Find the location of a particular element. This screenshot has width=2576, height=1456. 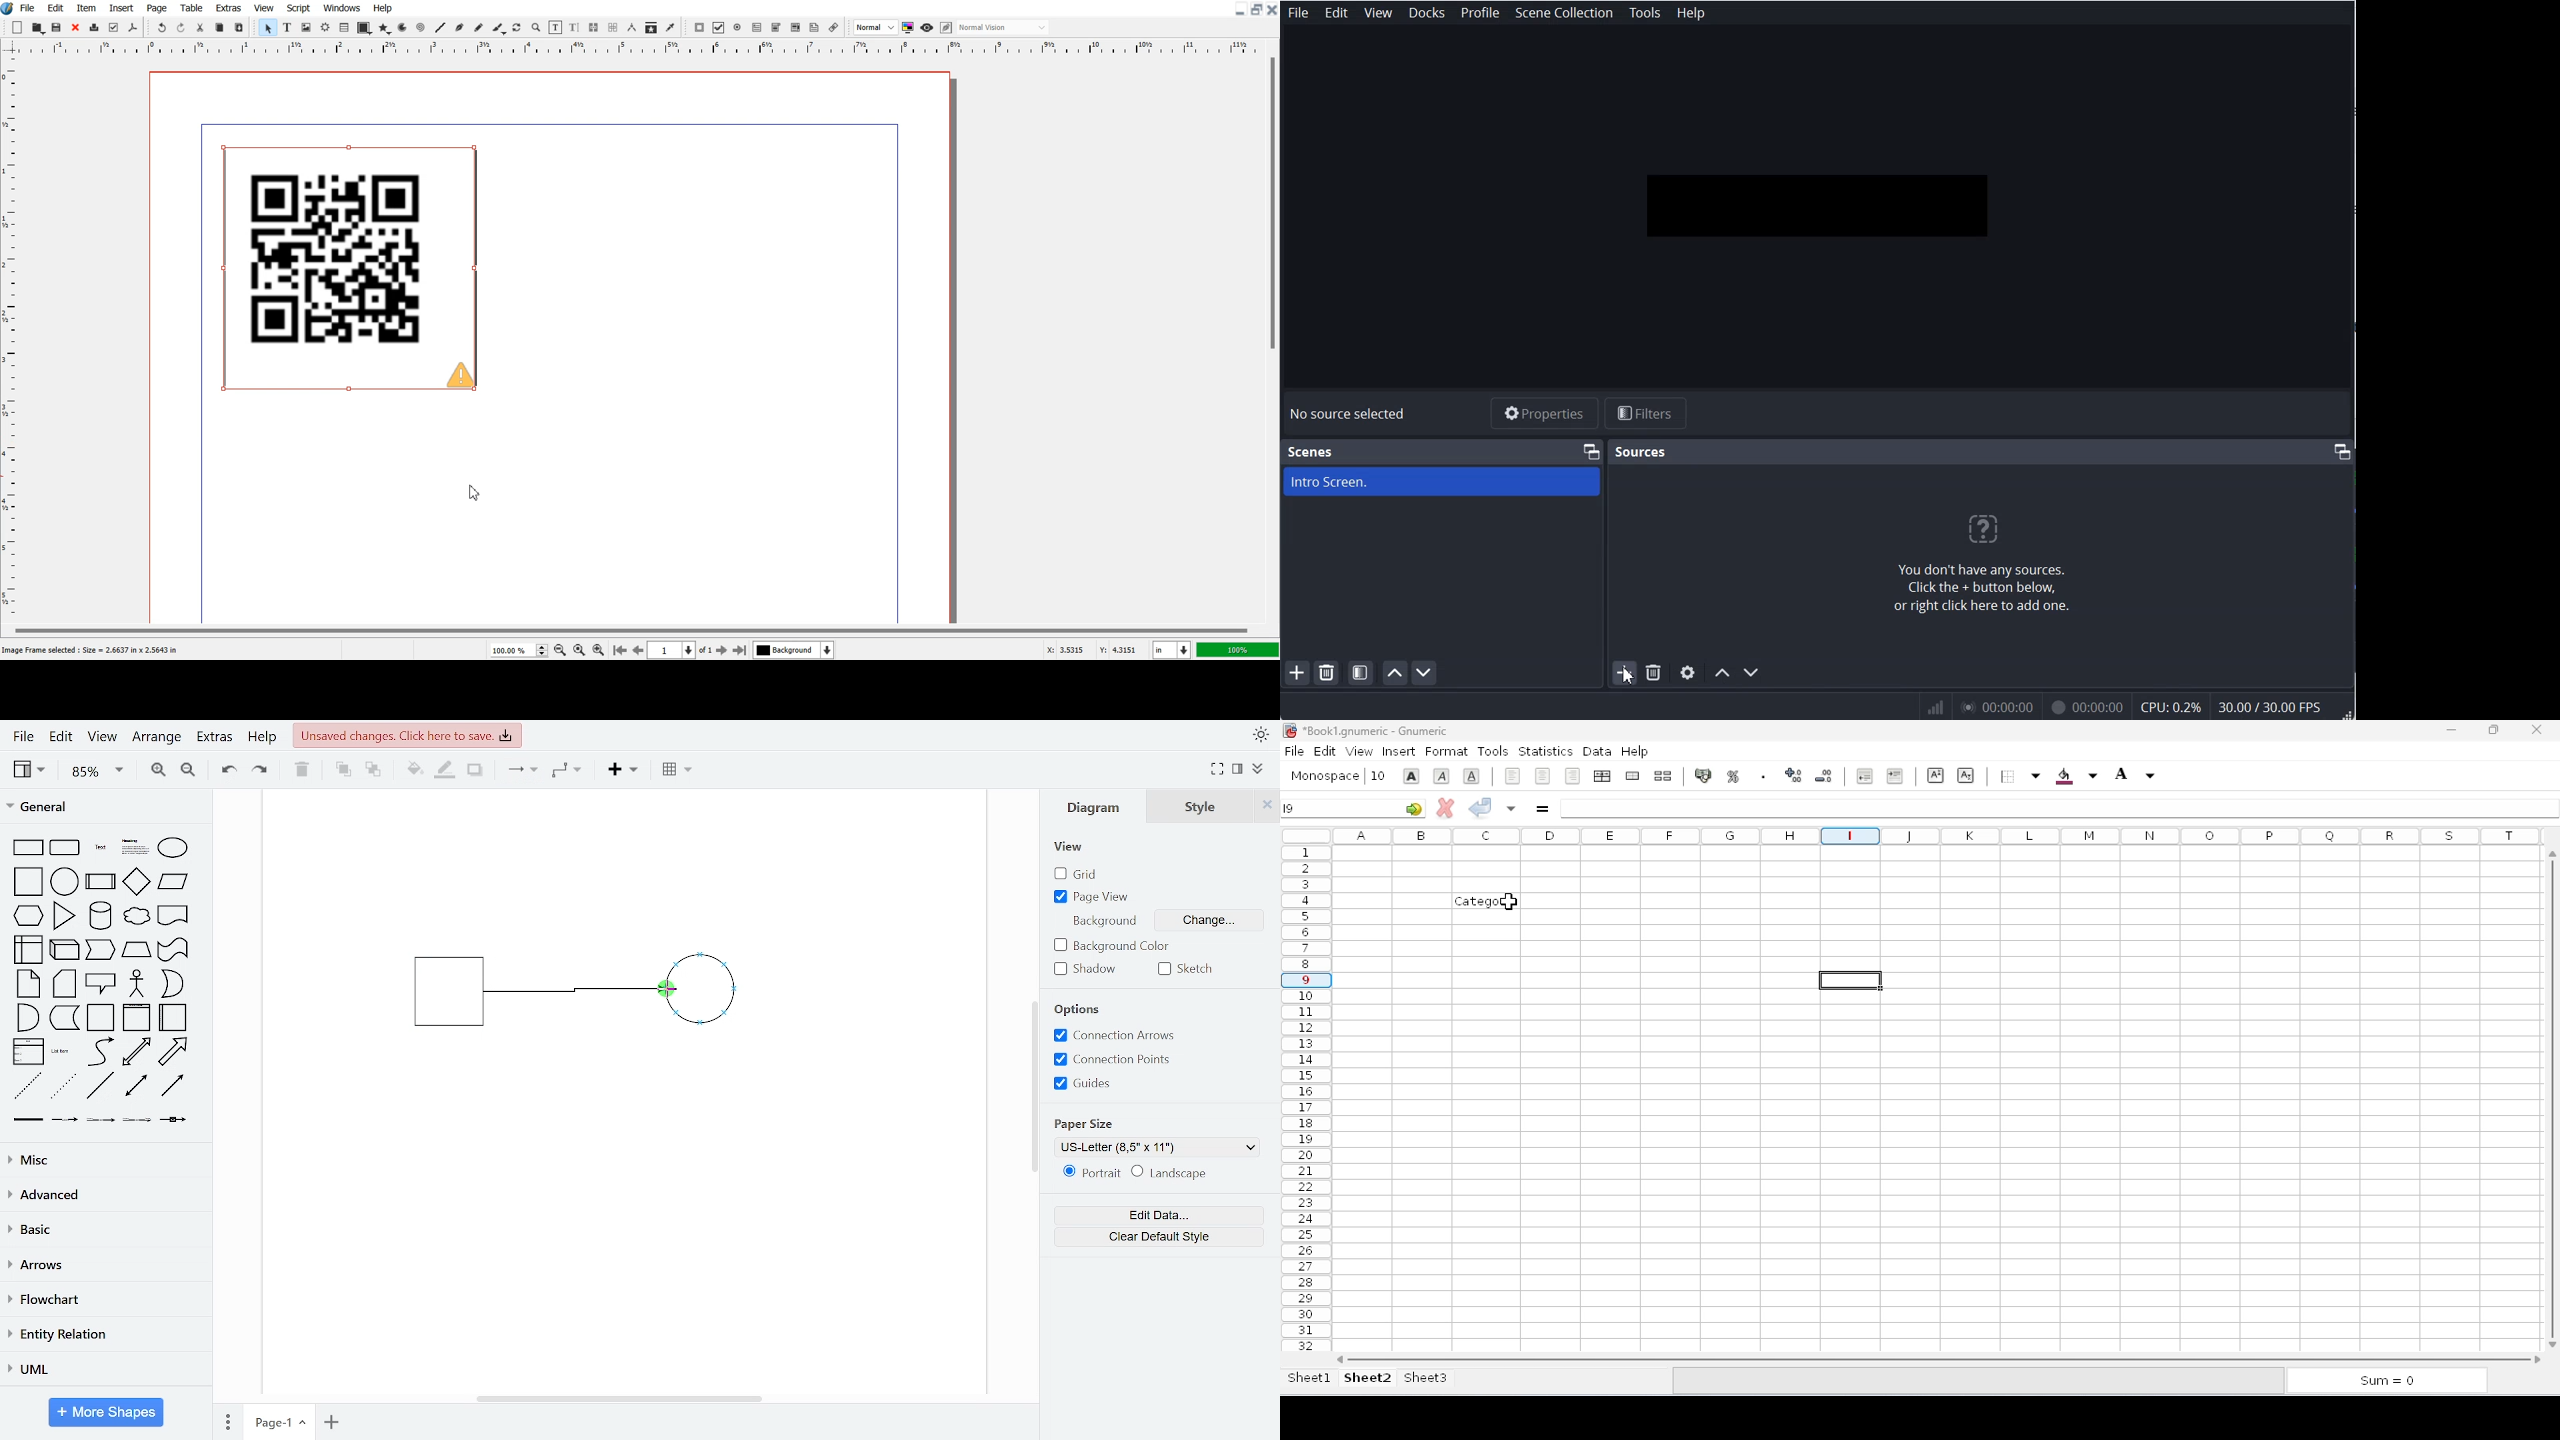

Move Scene Up is located at coordinates (1395, 673).